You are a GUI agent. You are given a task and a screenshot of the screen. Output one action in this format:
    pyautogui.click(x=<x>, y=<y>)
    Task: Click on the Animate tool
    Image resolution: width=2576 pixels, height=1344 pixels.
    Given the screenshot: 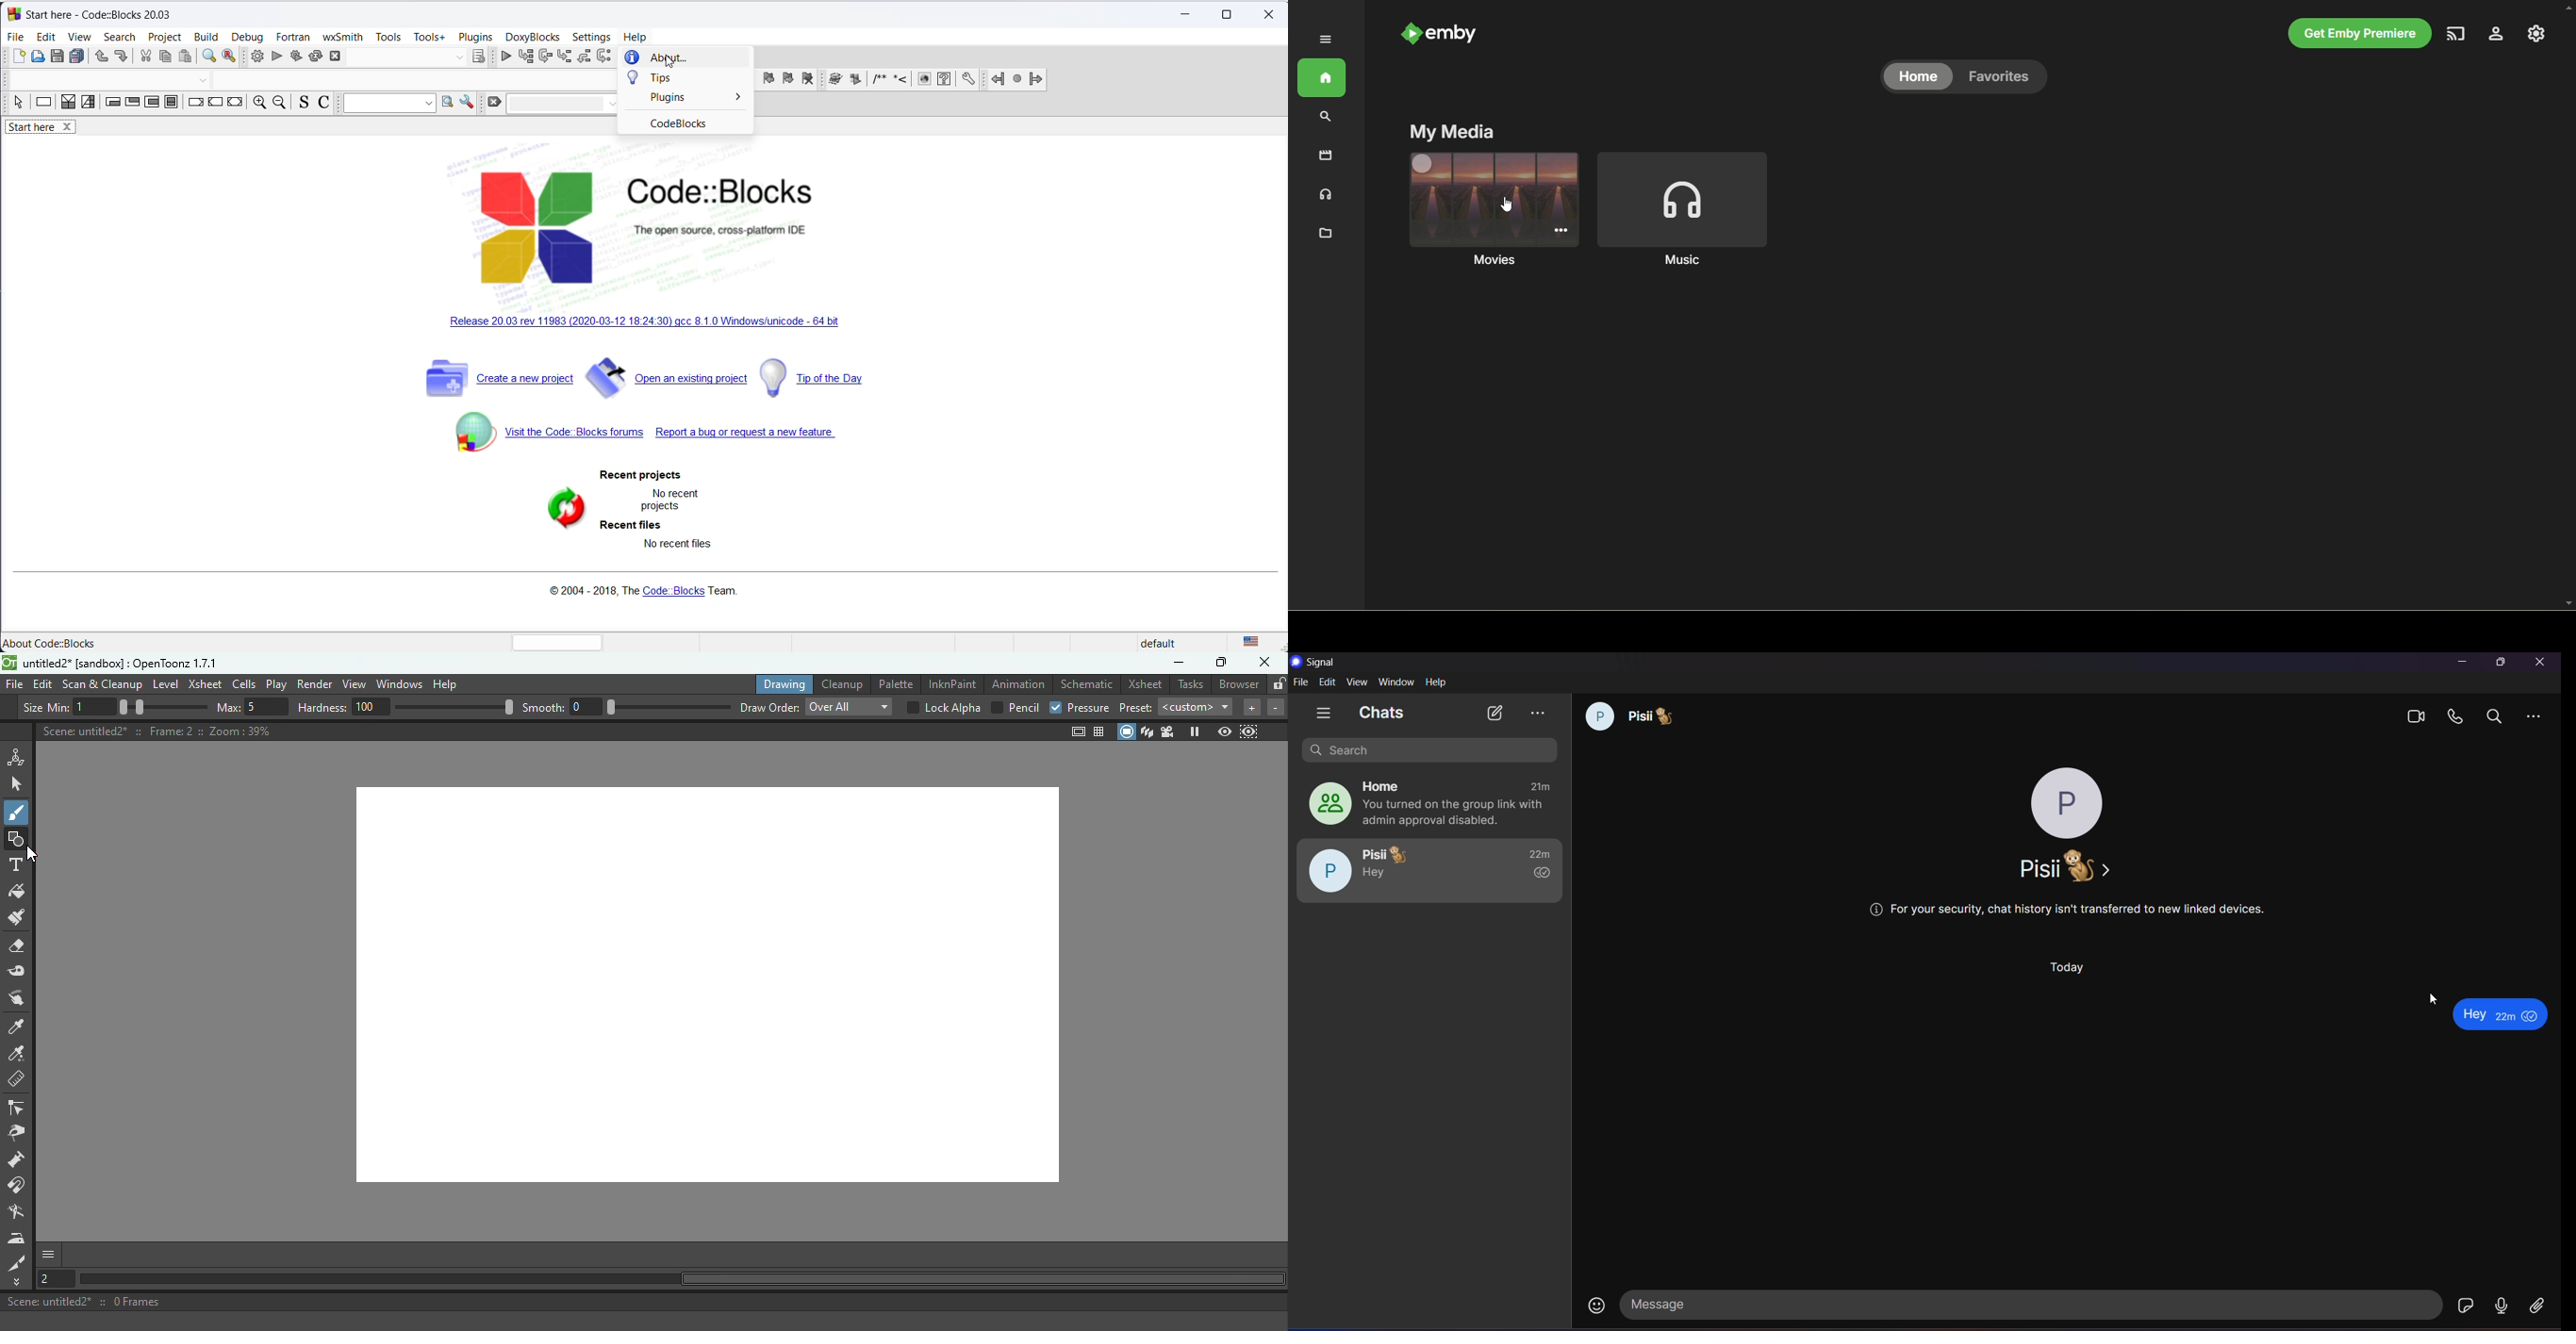 What is the action you would take?
    pyautogui.click(x=19, y=757)
    